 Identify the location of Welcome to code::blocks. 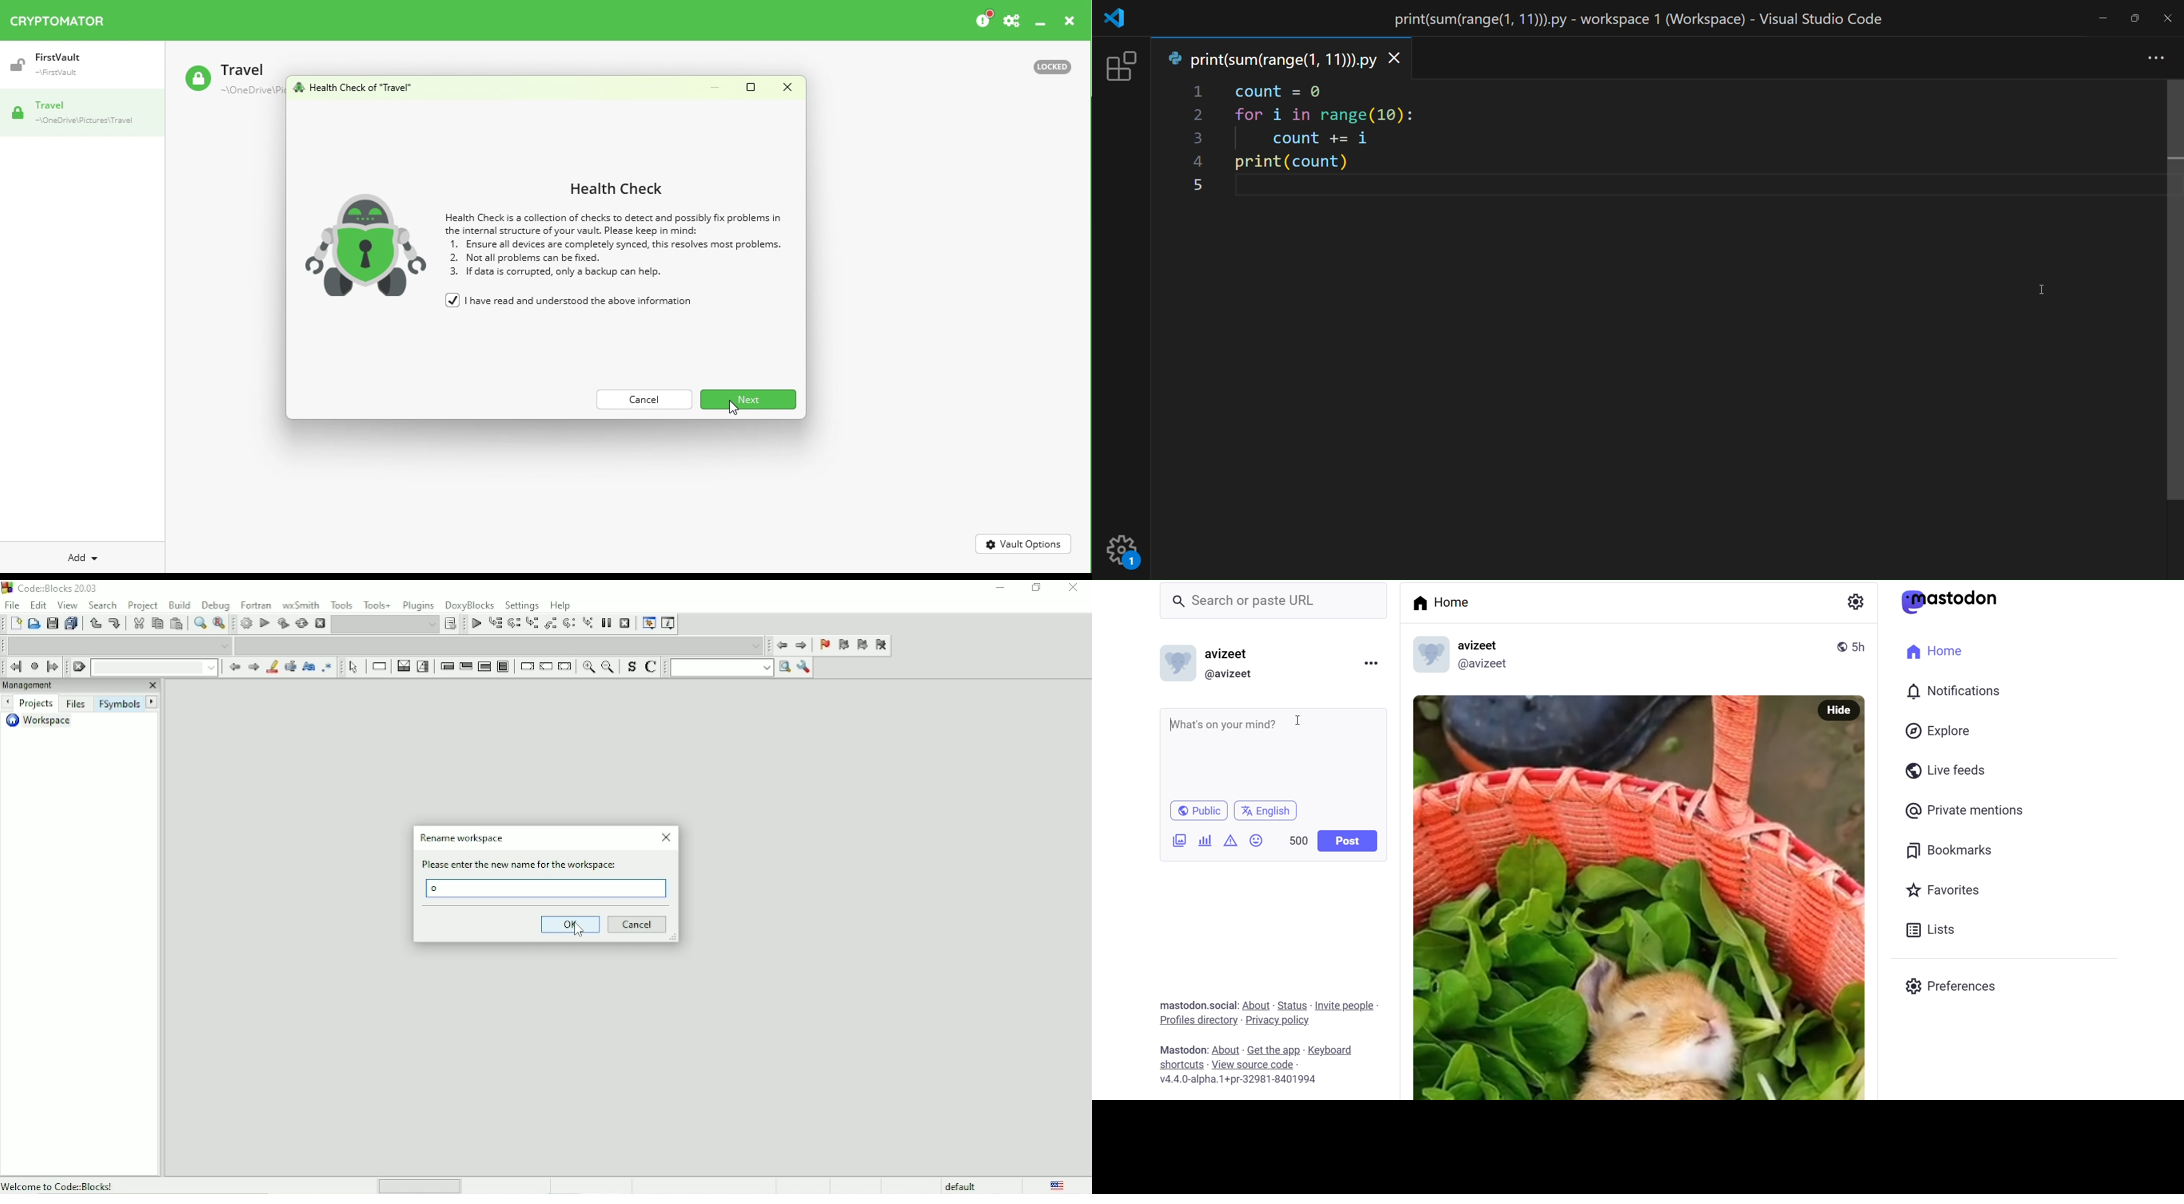
(61, 1184).